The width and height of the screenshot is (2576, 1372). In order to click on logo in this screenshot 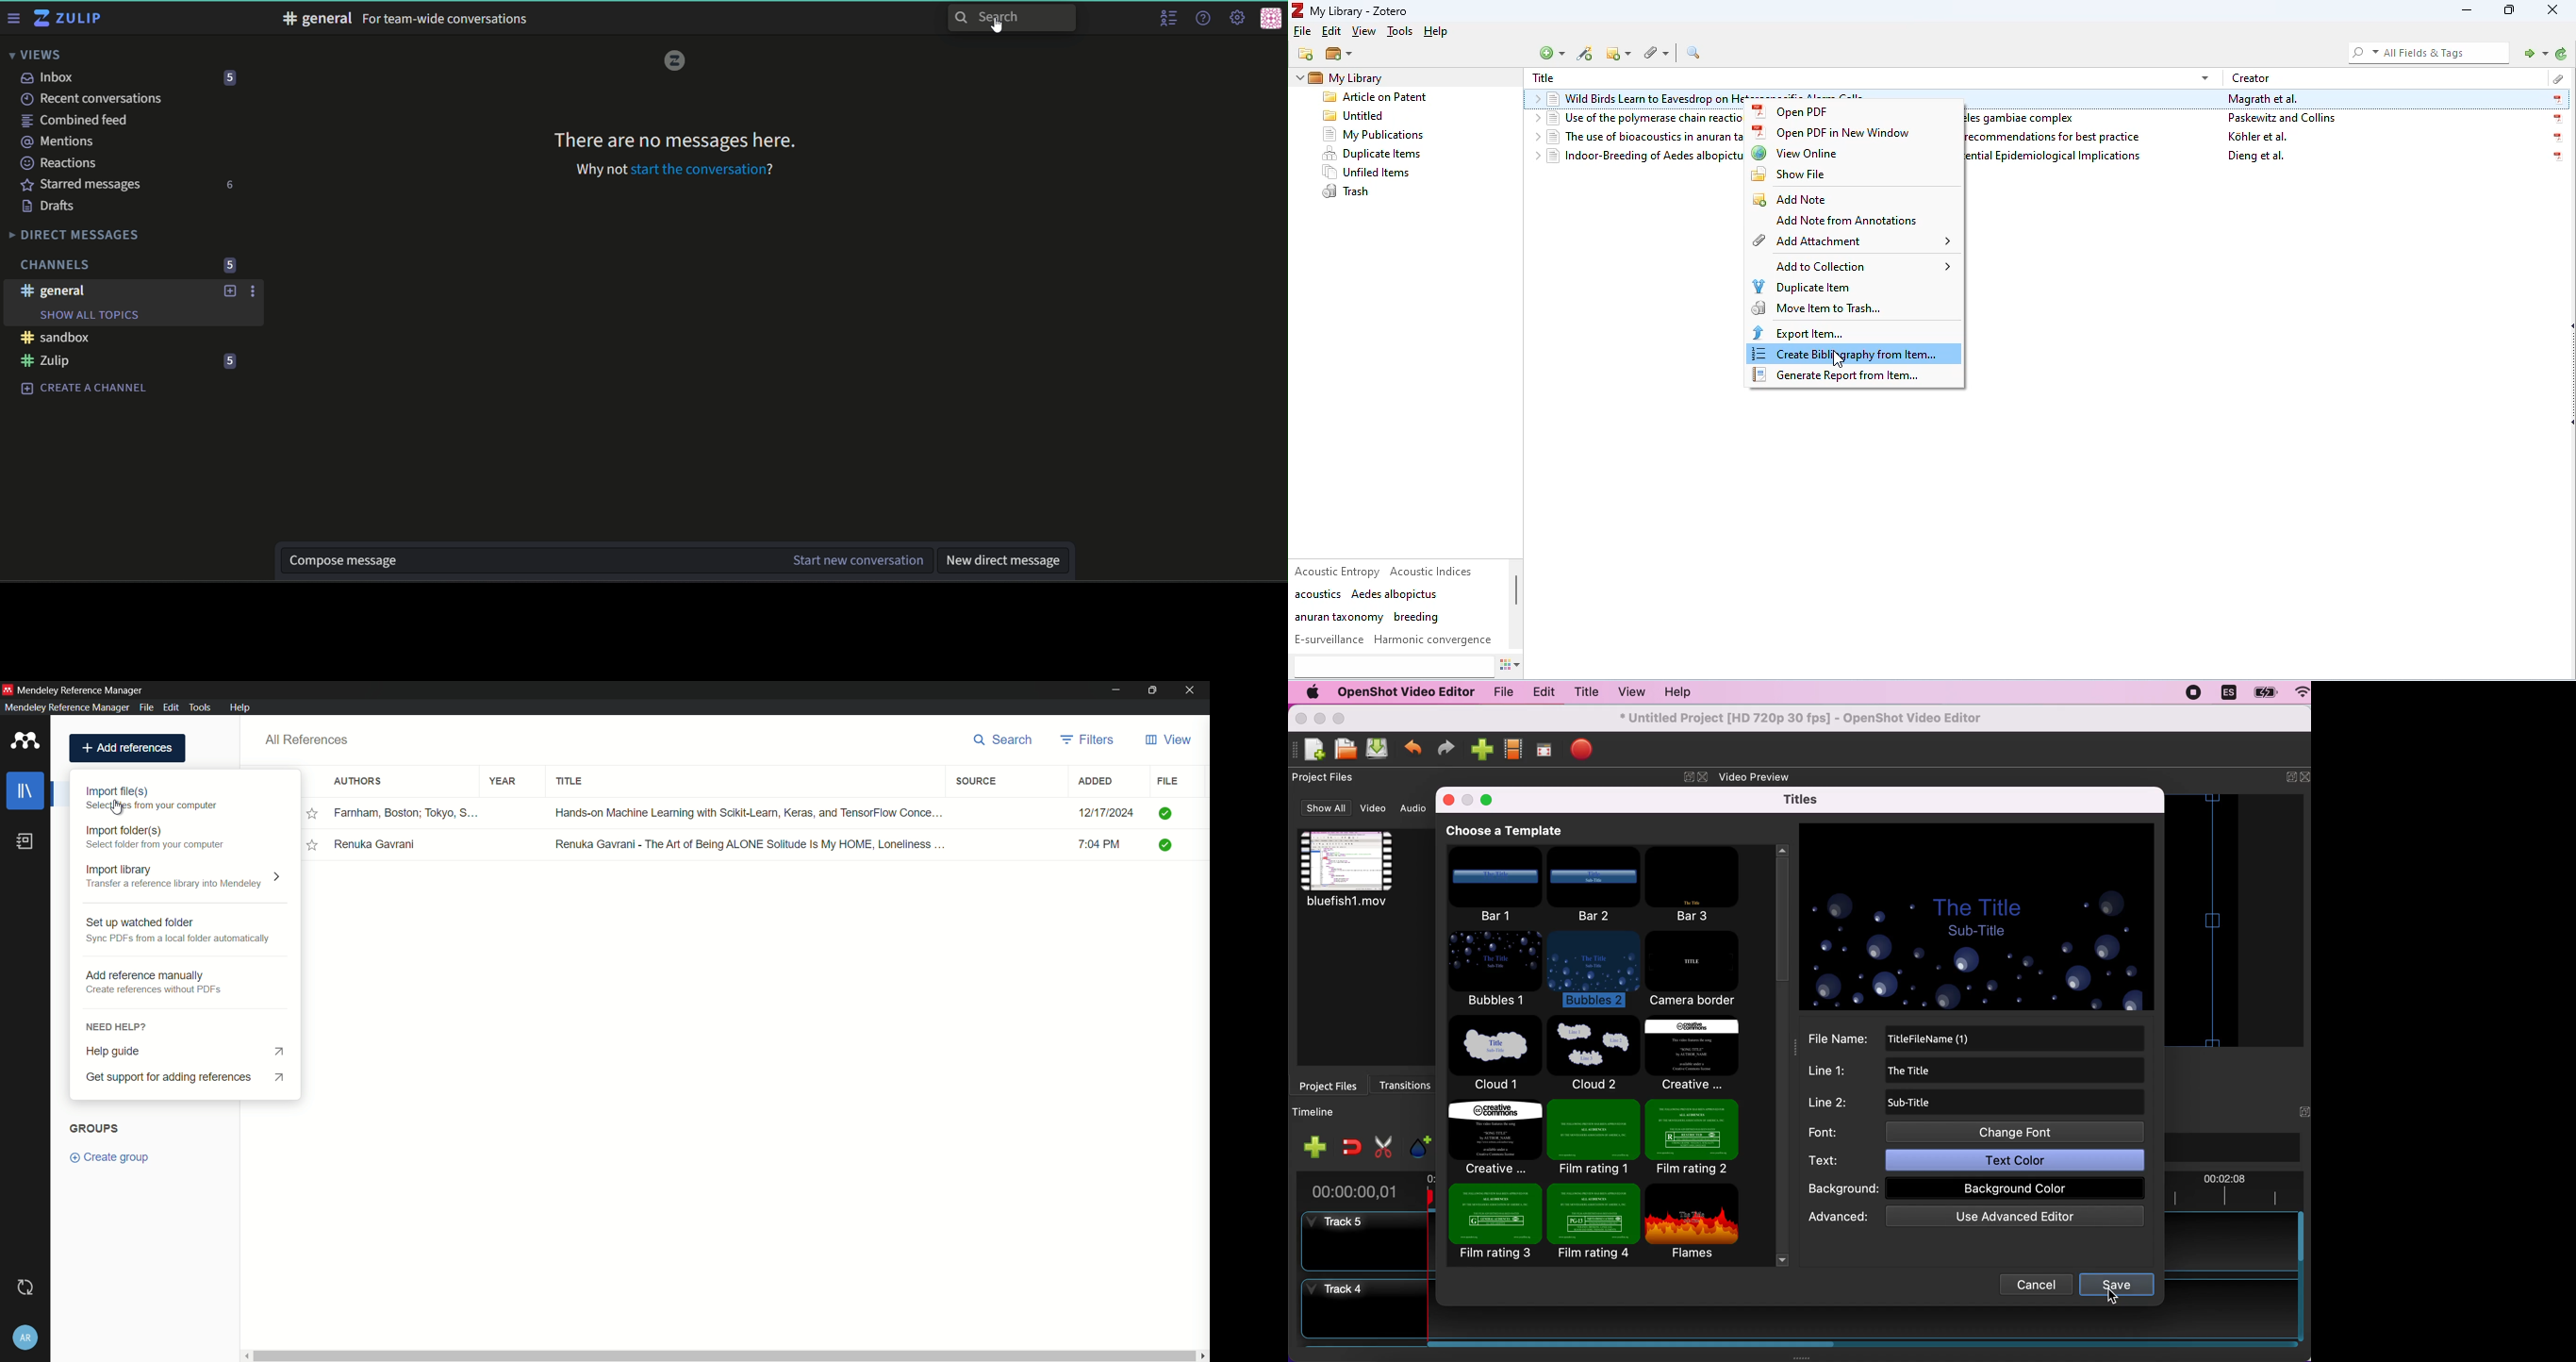, I will do `click(676, 61)`.